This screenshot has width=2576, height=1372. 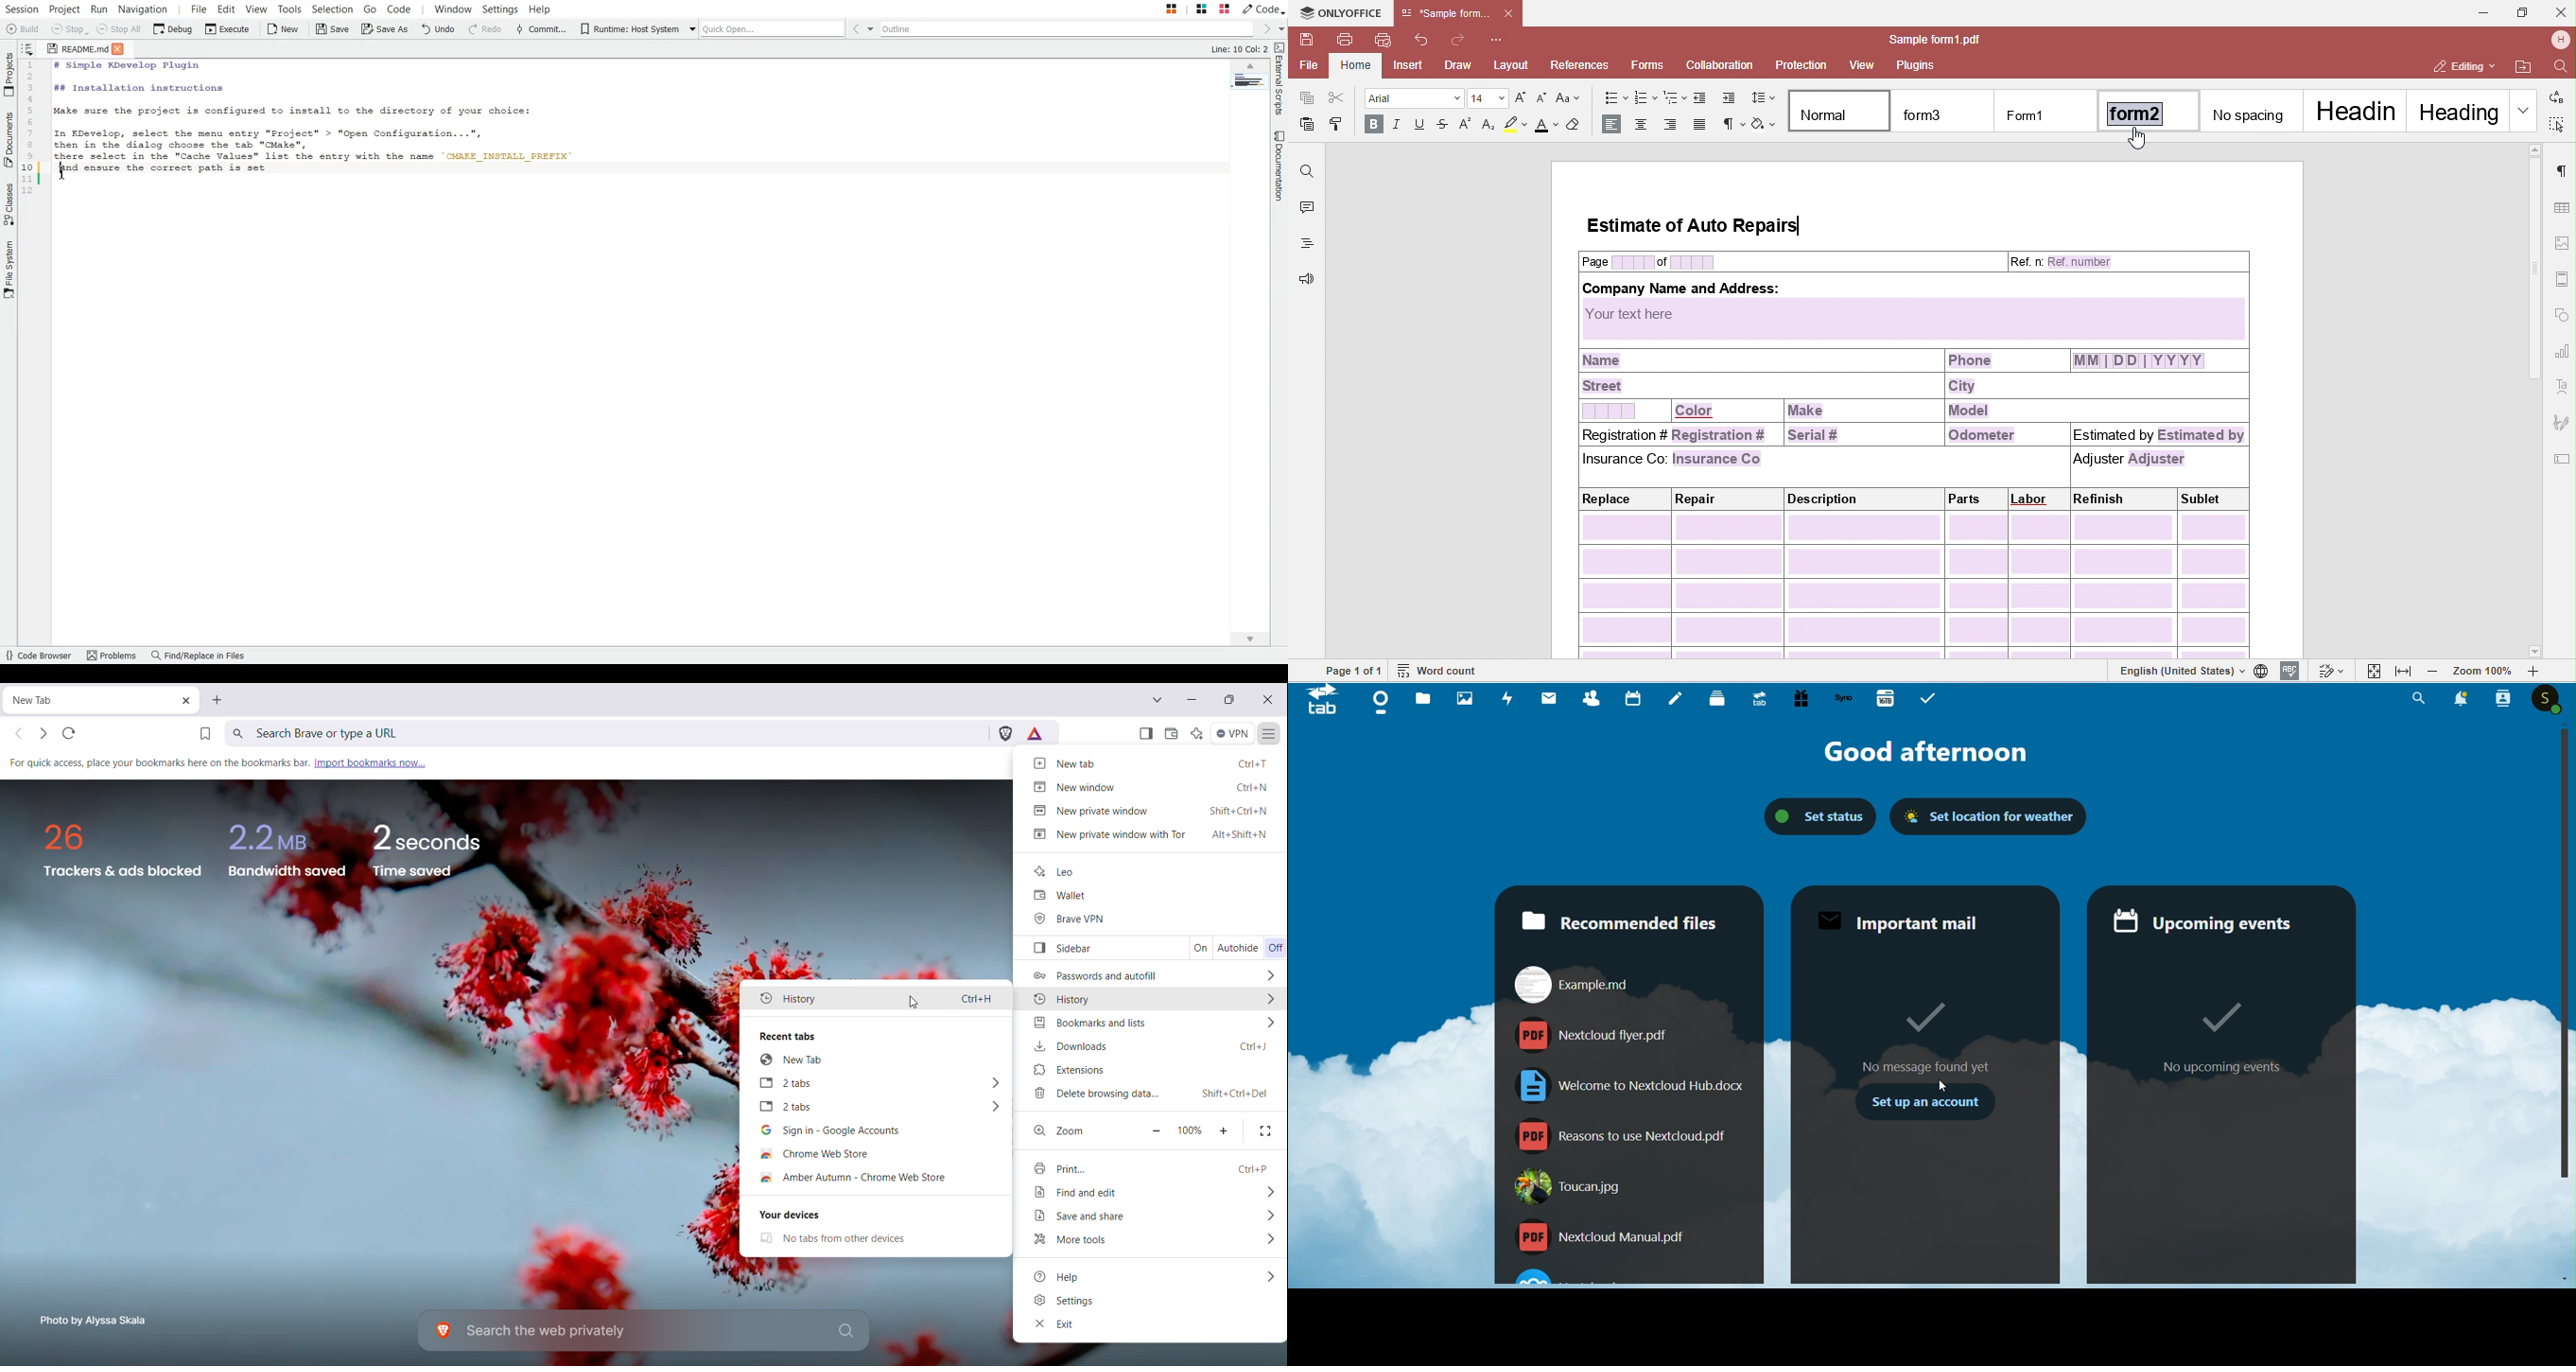 I want to click on scroll bar, so click(x=2563, y=957).